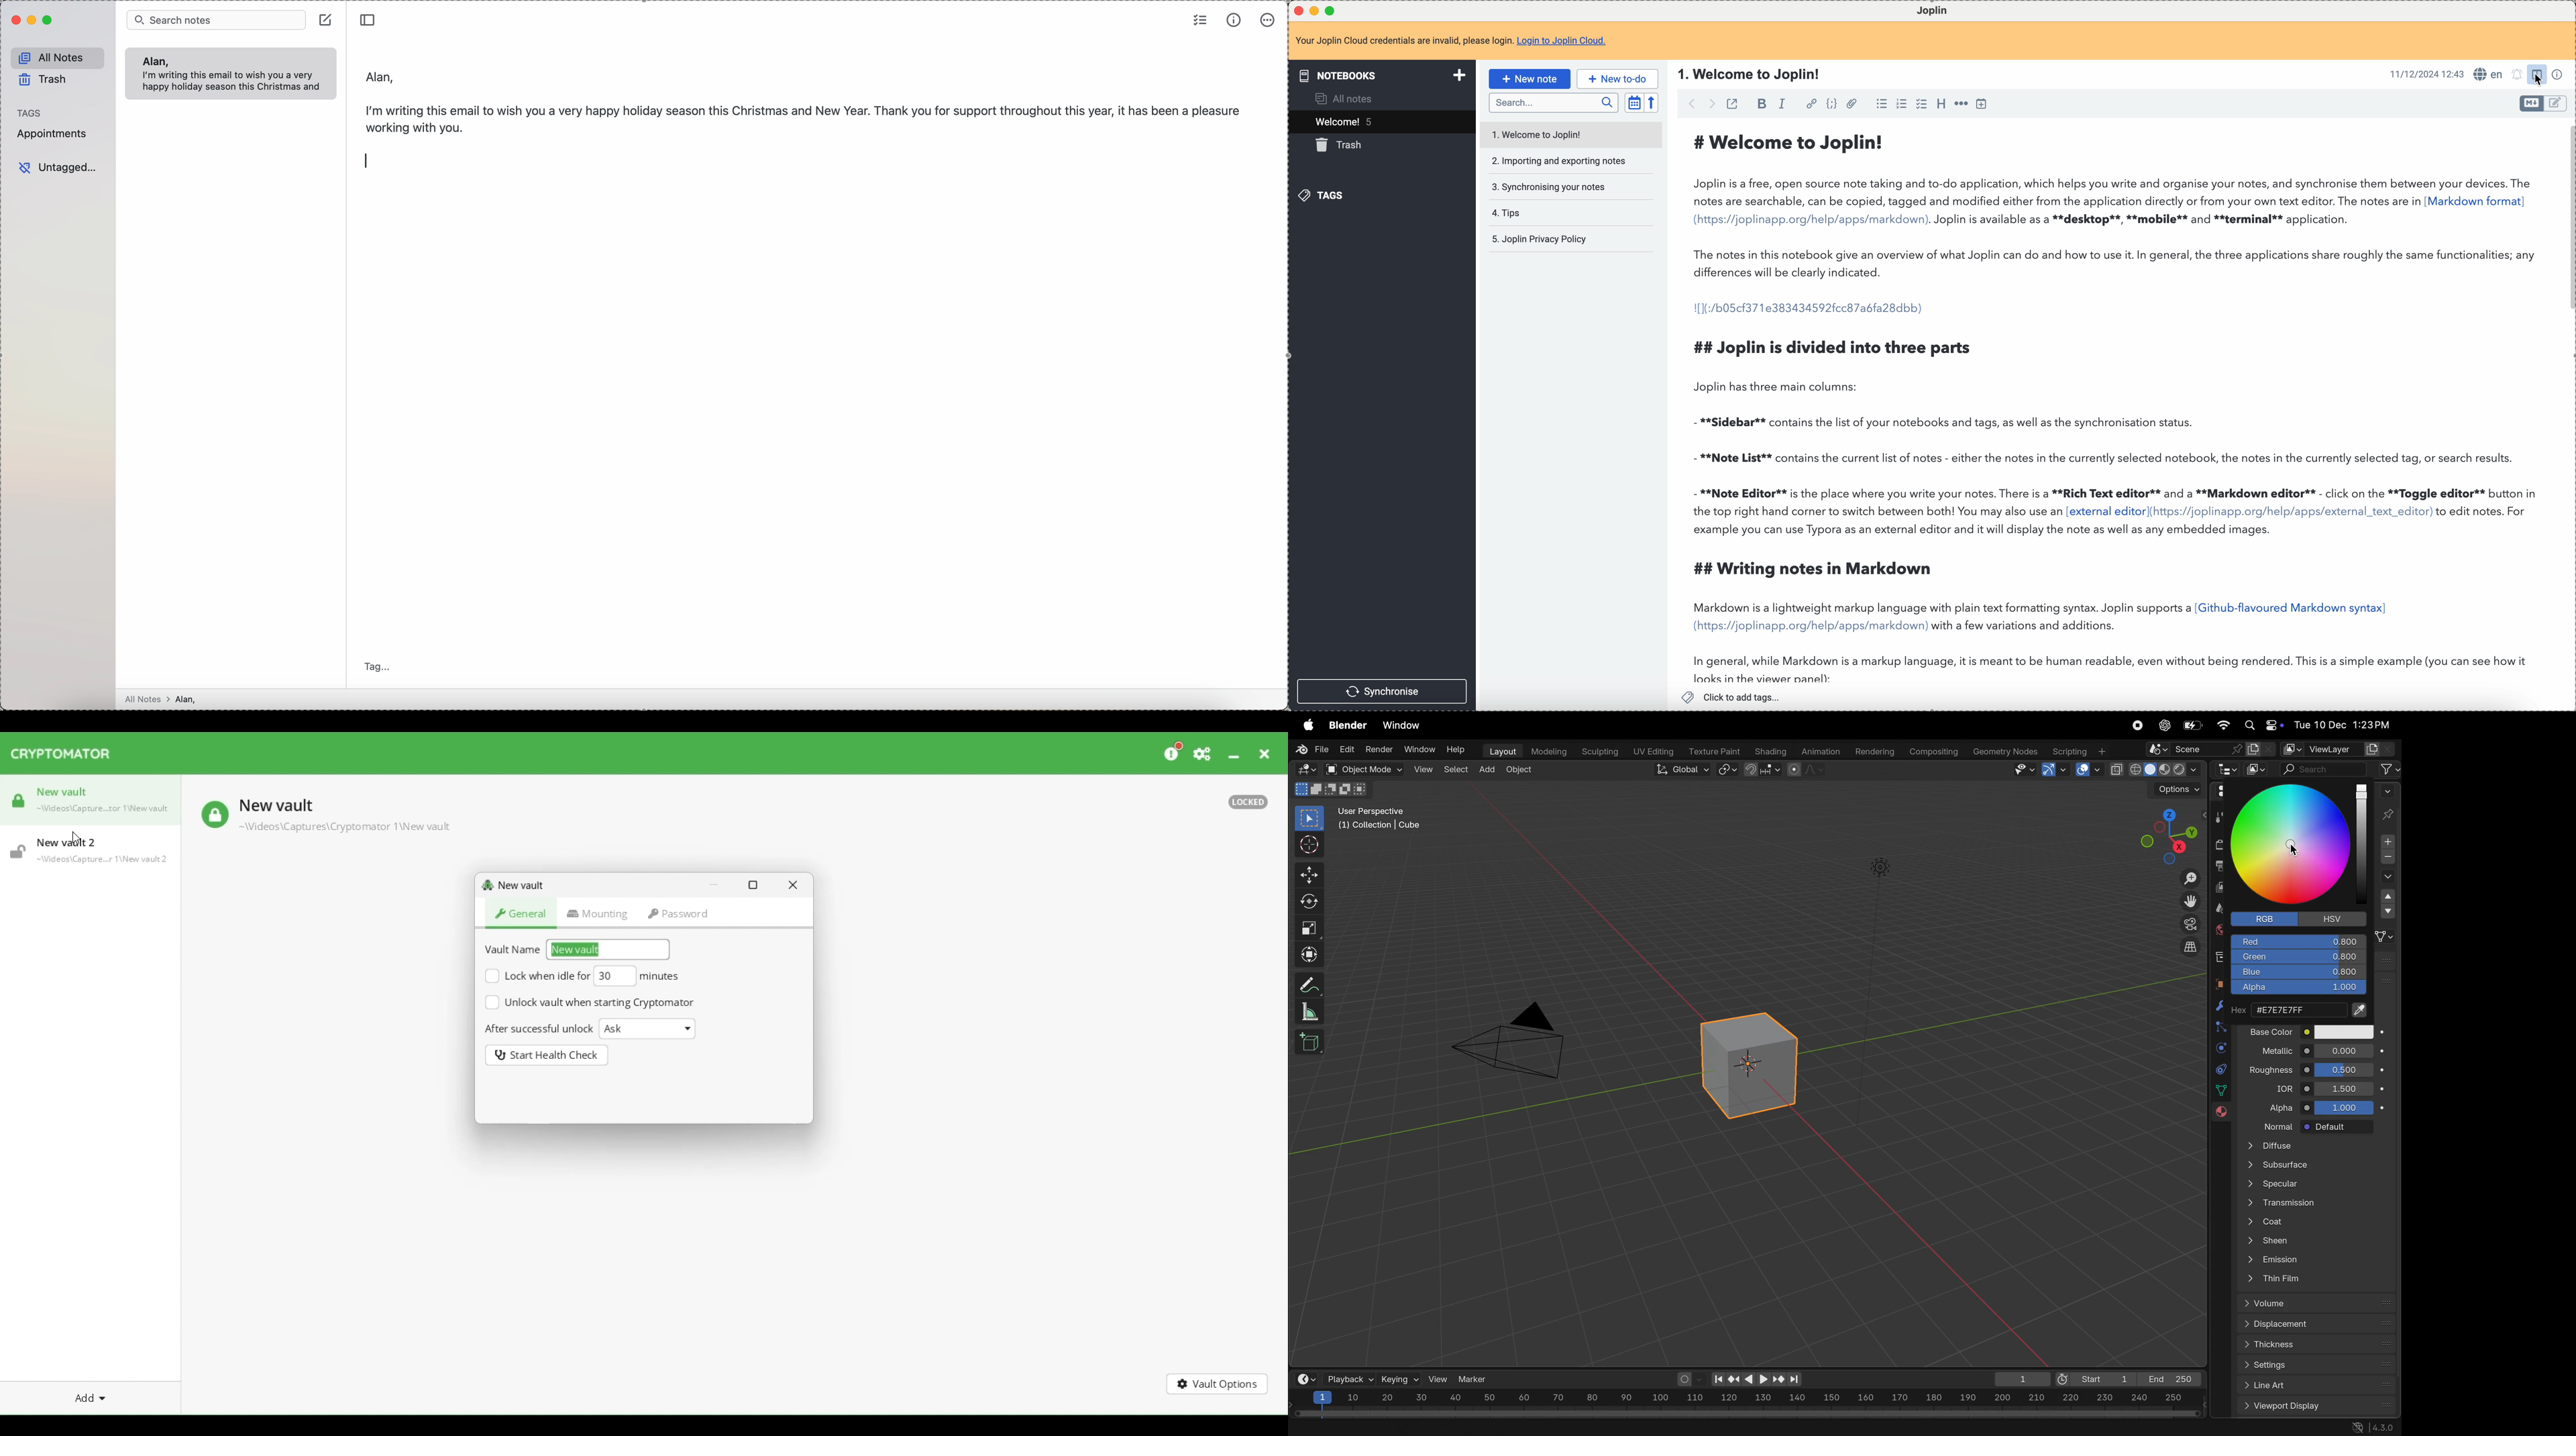  I want to click on Joplin is a free, open source note taking and to-do application, which helps you write and organise your notes, and synchronise them between your devices. The
notes are searchable, can be copied, tagged and modified either from the application directly or from your own text editor. The notes are in [Markdown format], so click(2115, 193).